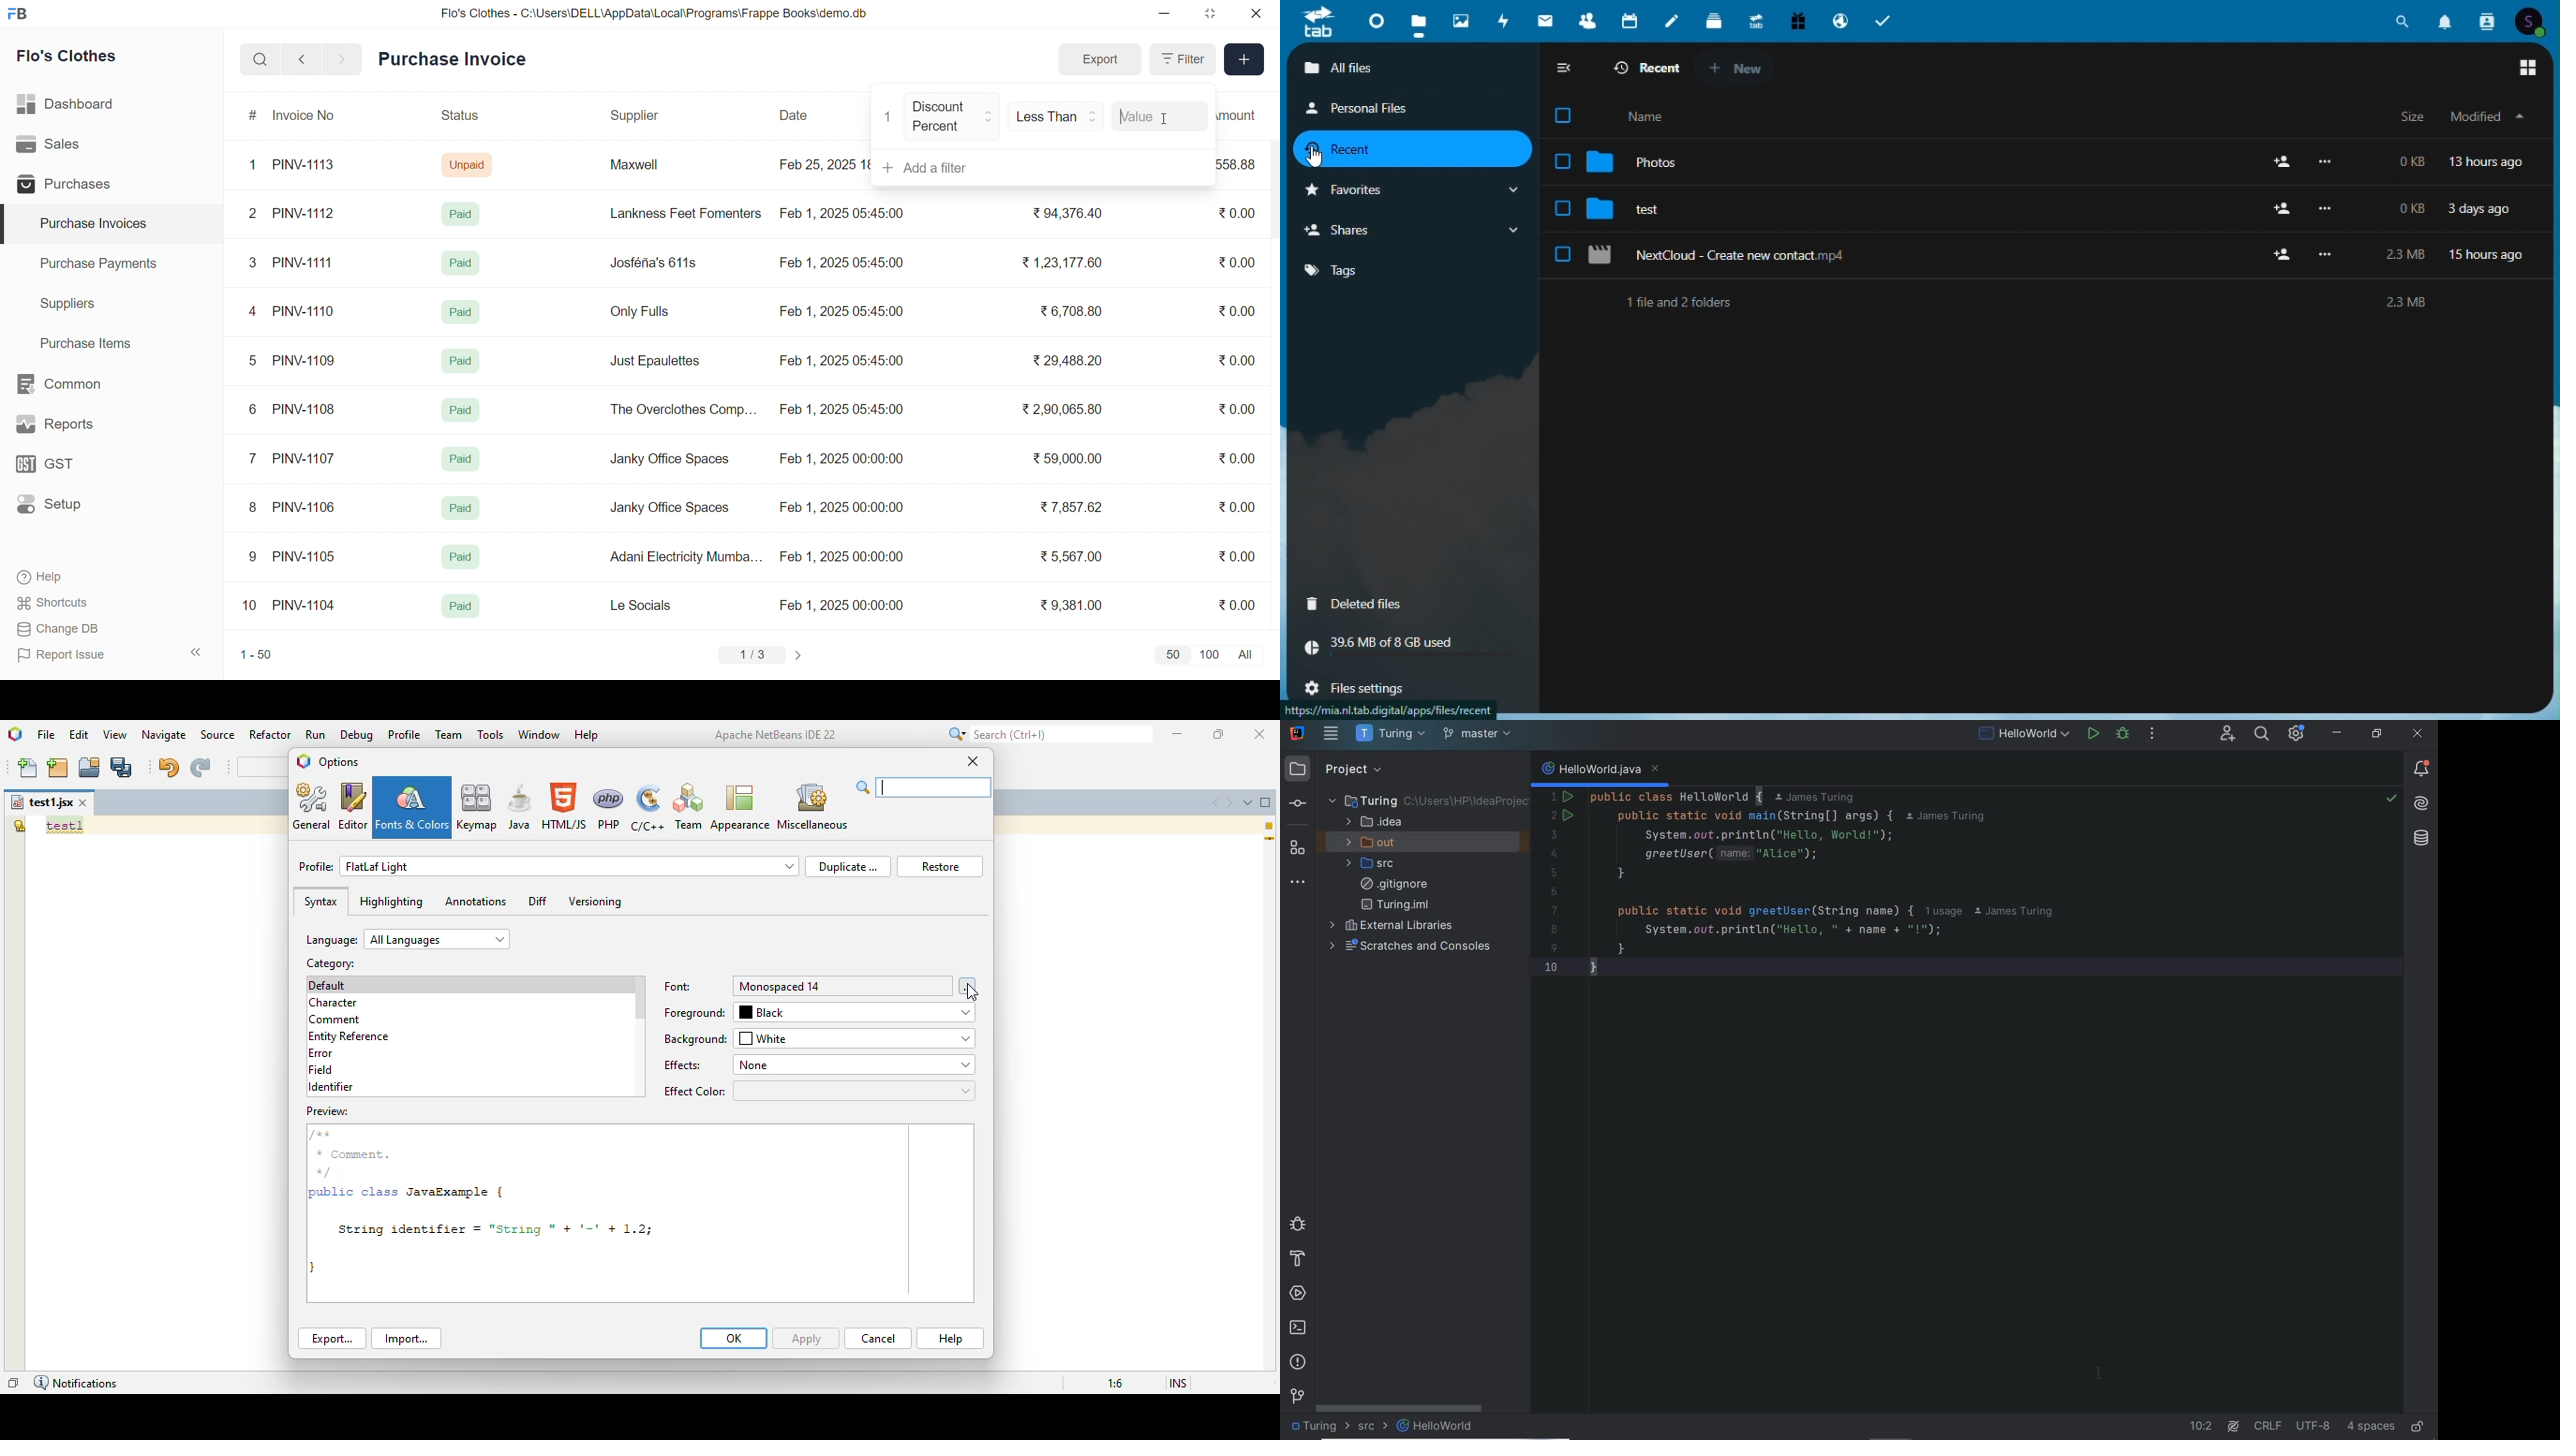 This screenshot has height=1456, width=2576. I want to click on personal files, so click(1391, 110).